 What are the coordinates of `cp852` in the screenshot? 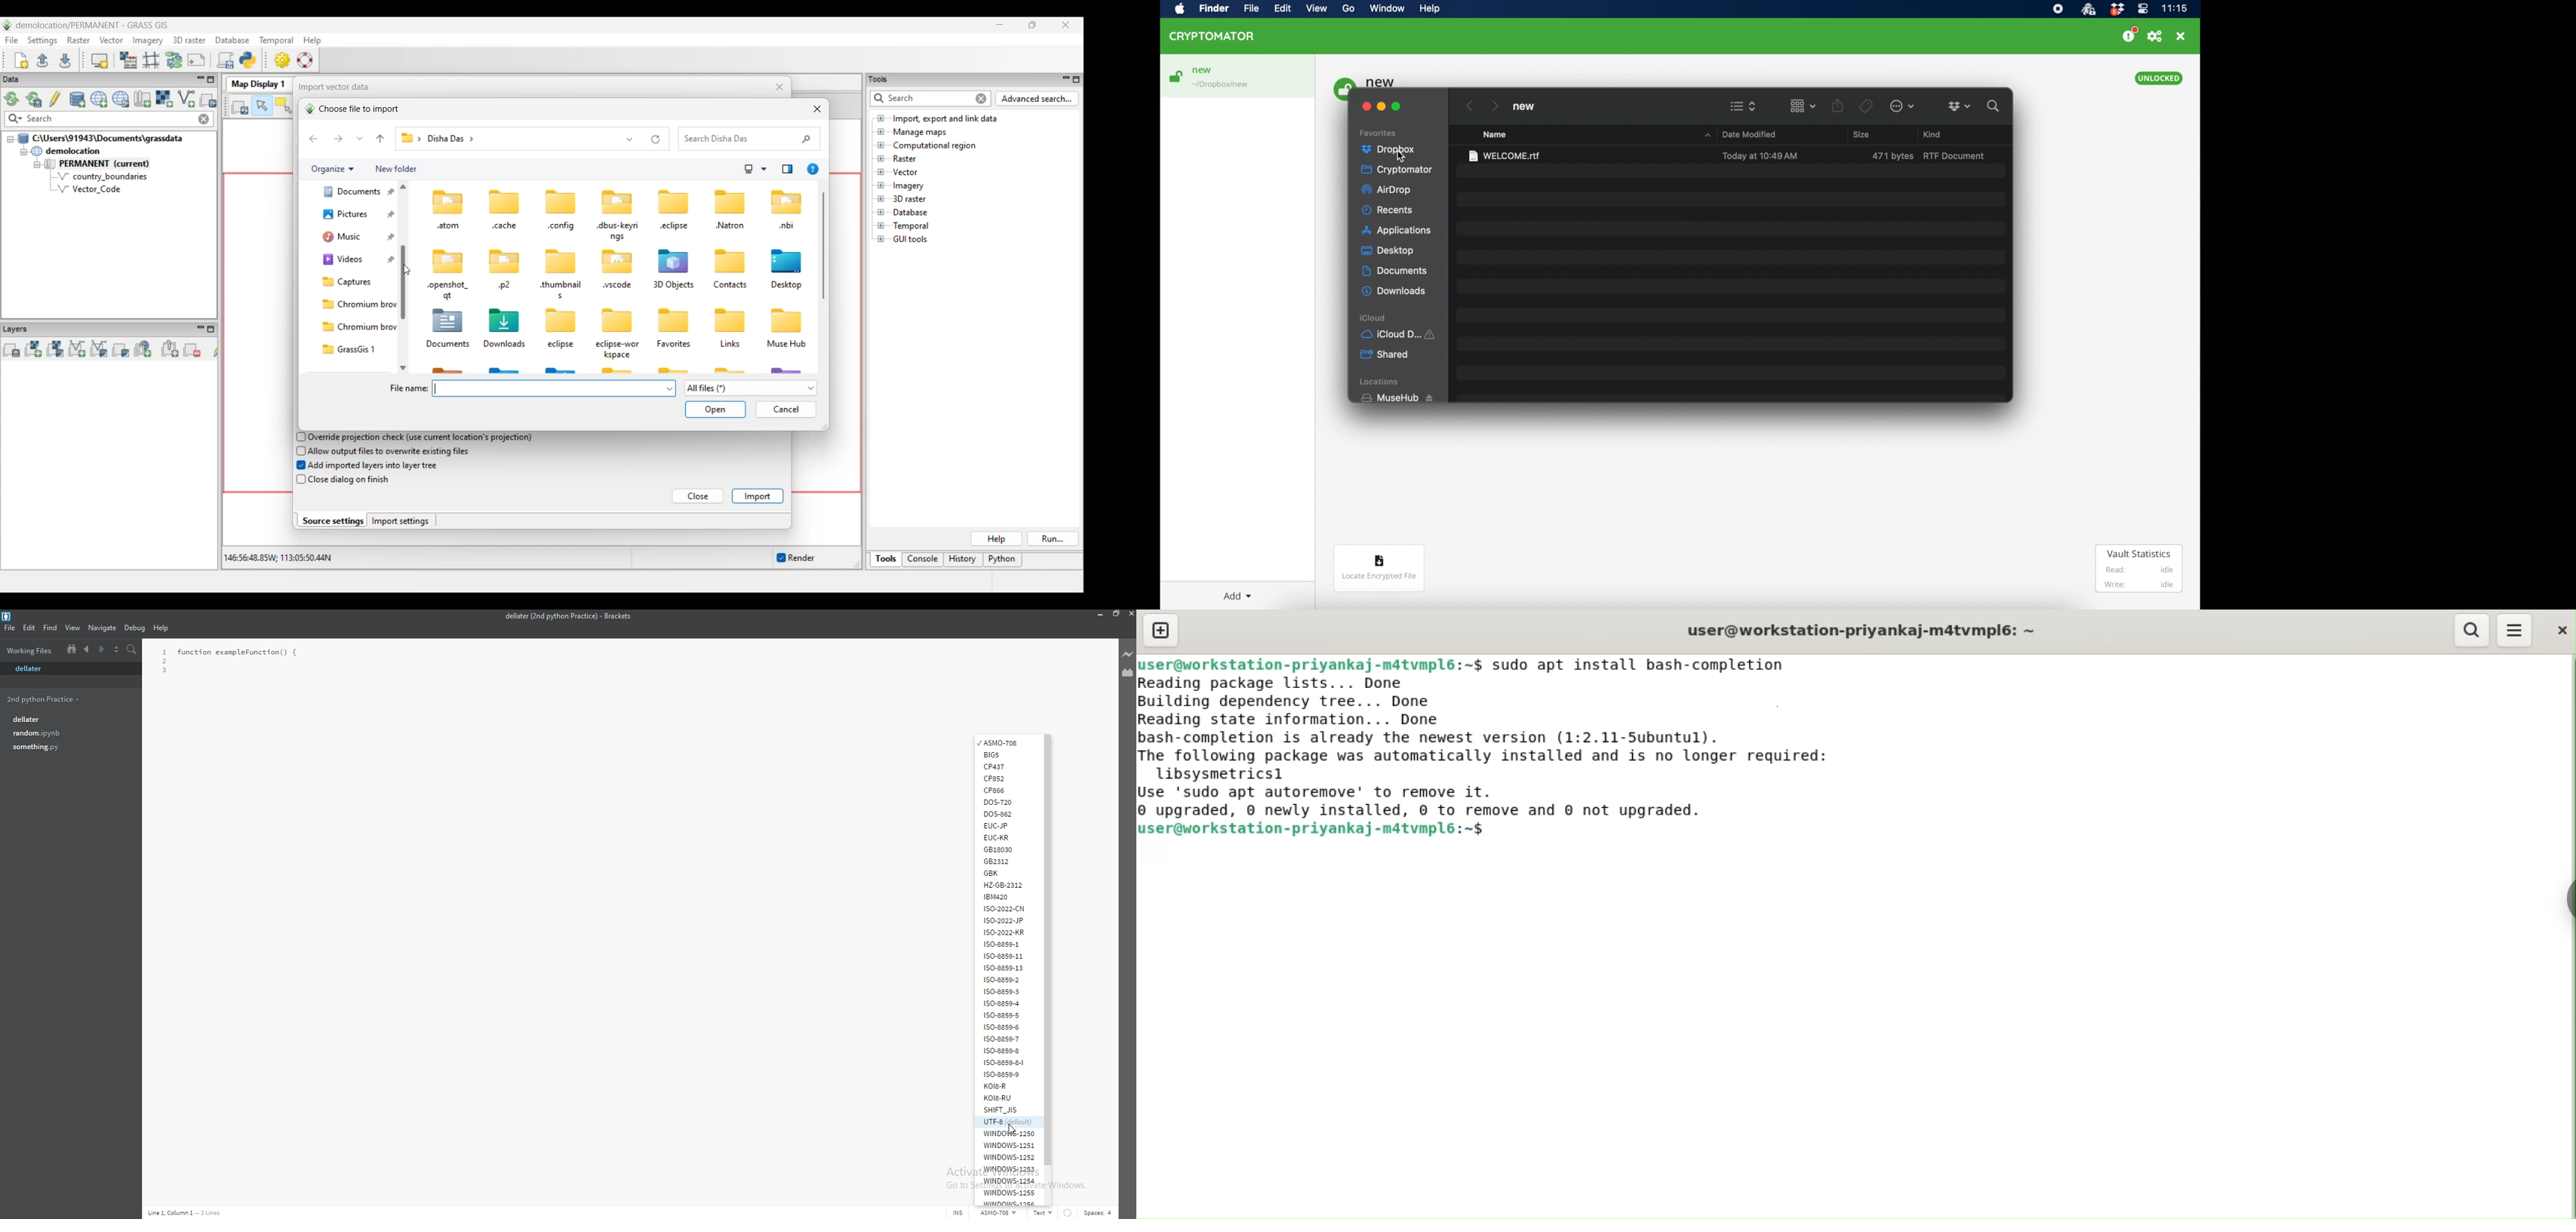 It's located at (1008, 779).